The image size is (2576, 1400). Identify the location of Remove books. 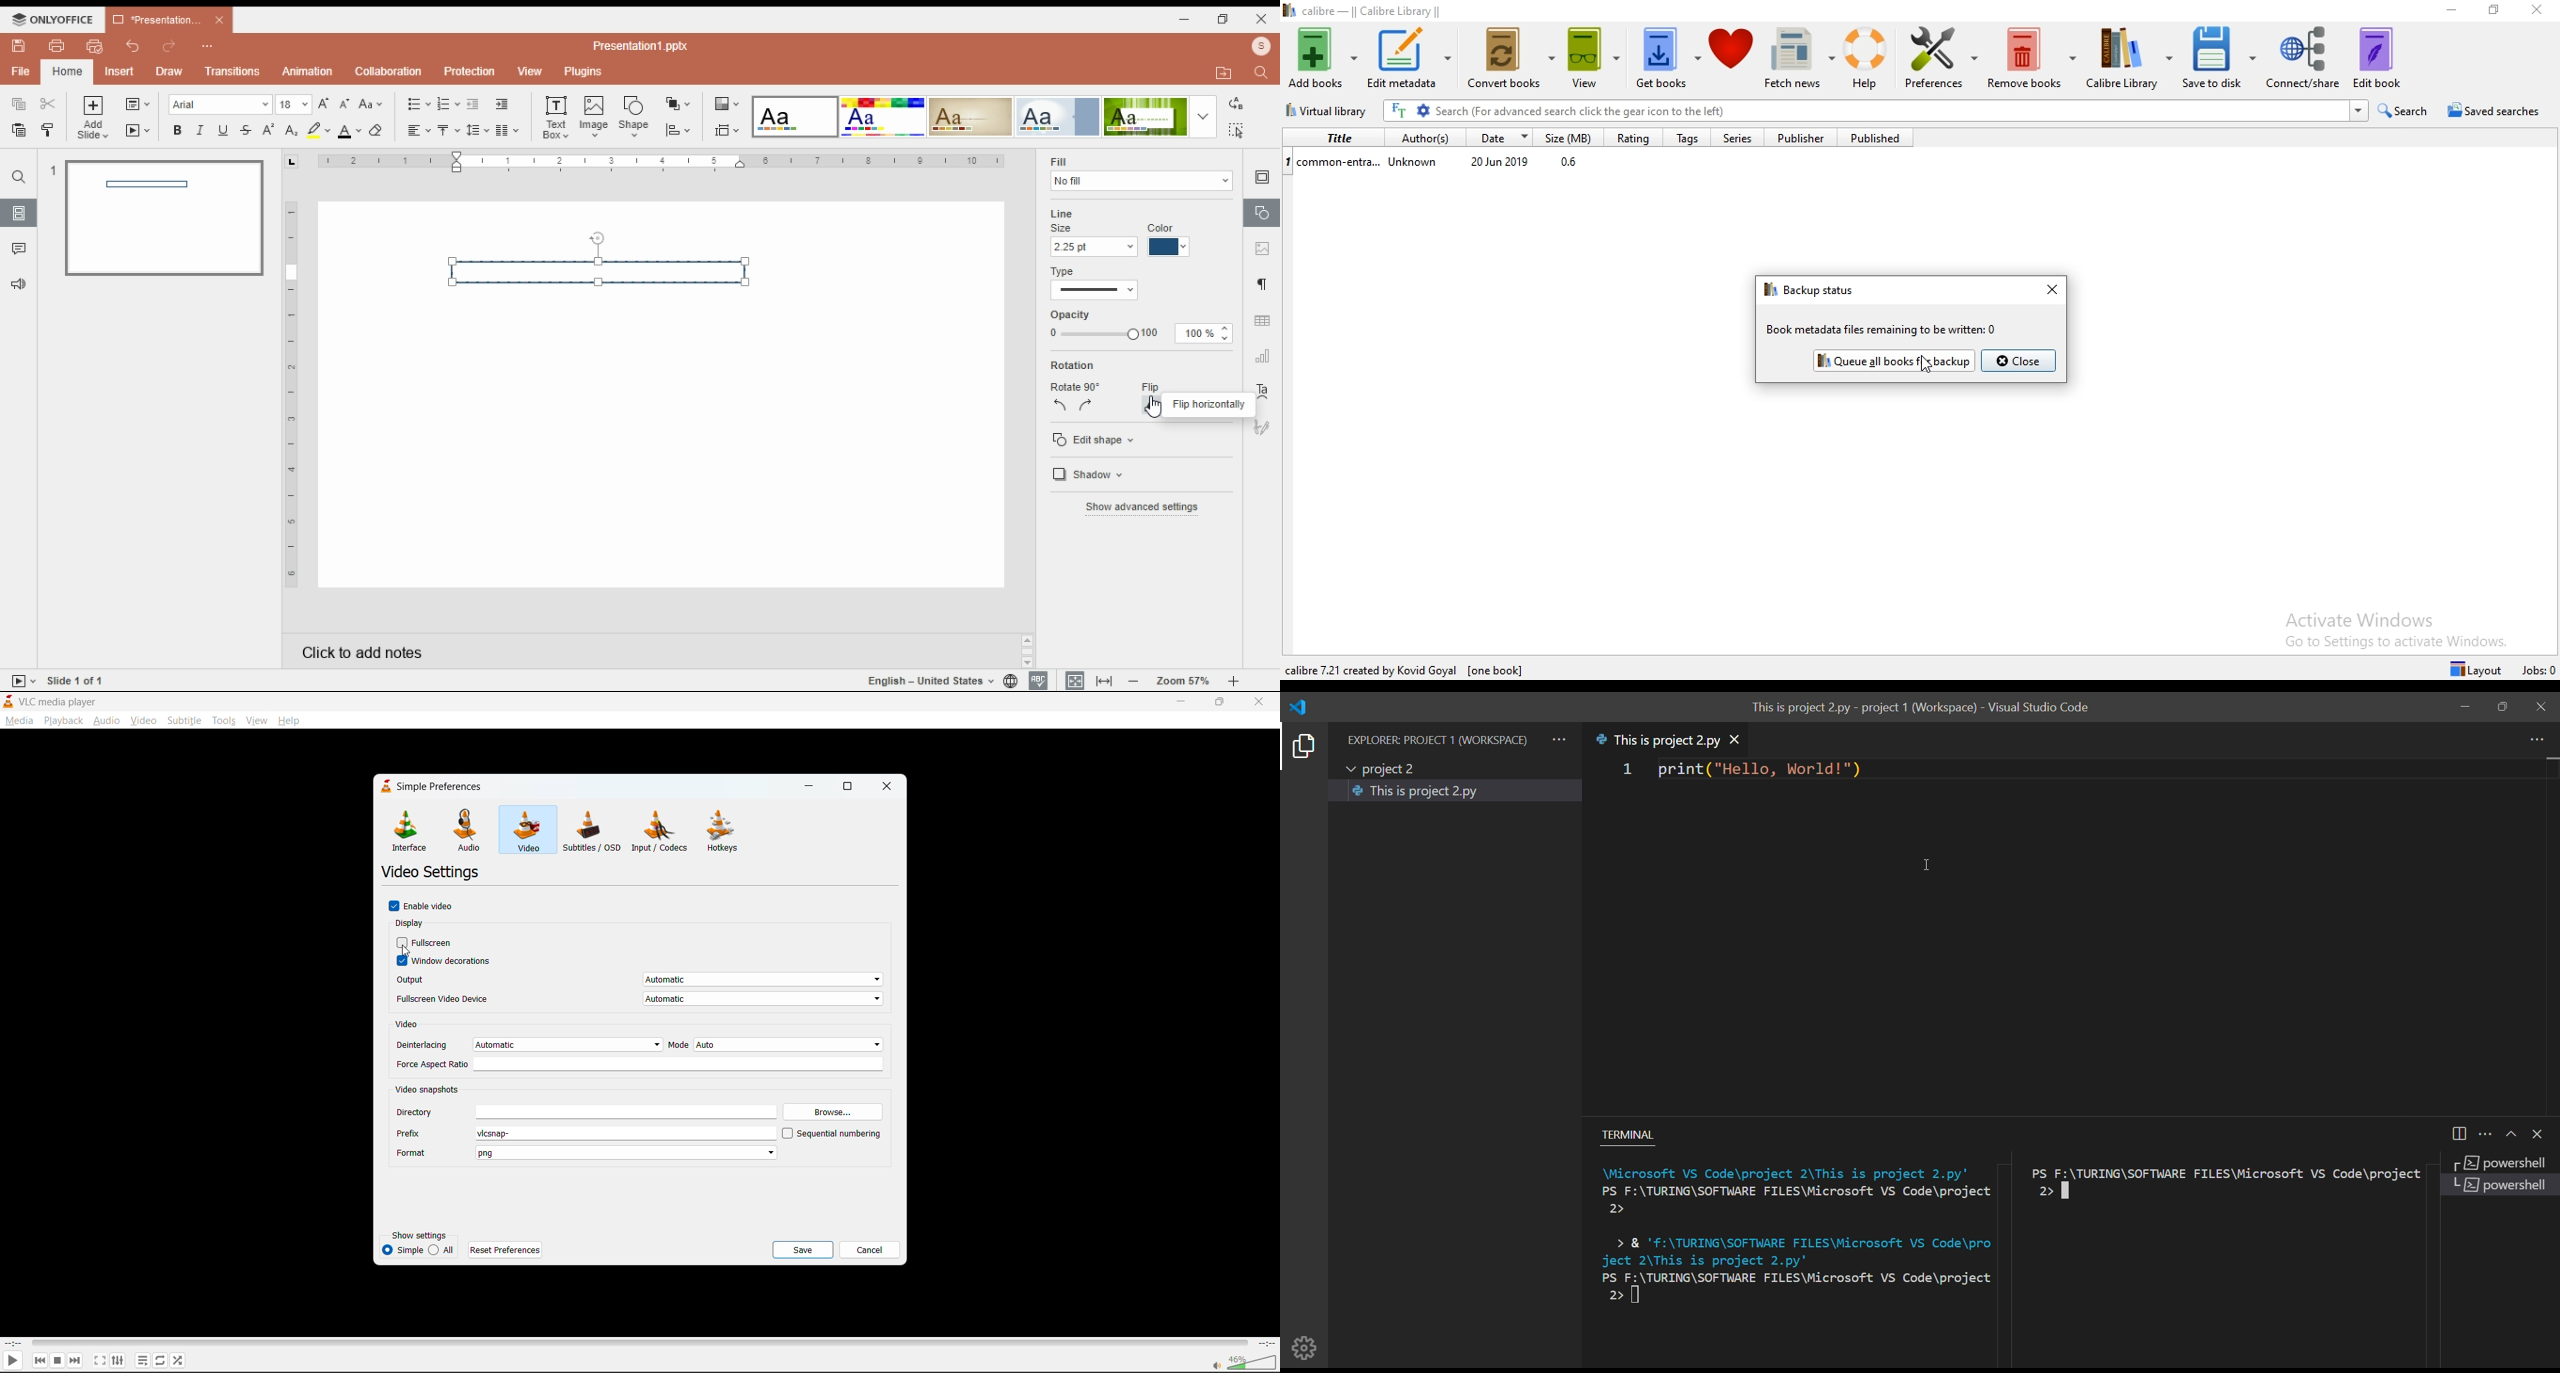
(2032, 61).